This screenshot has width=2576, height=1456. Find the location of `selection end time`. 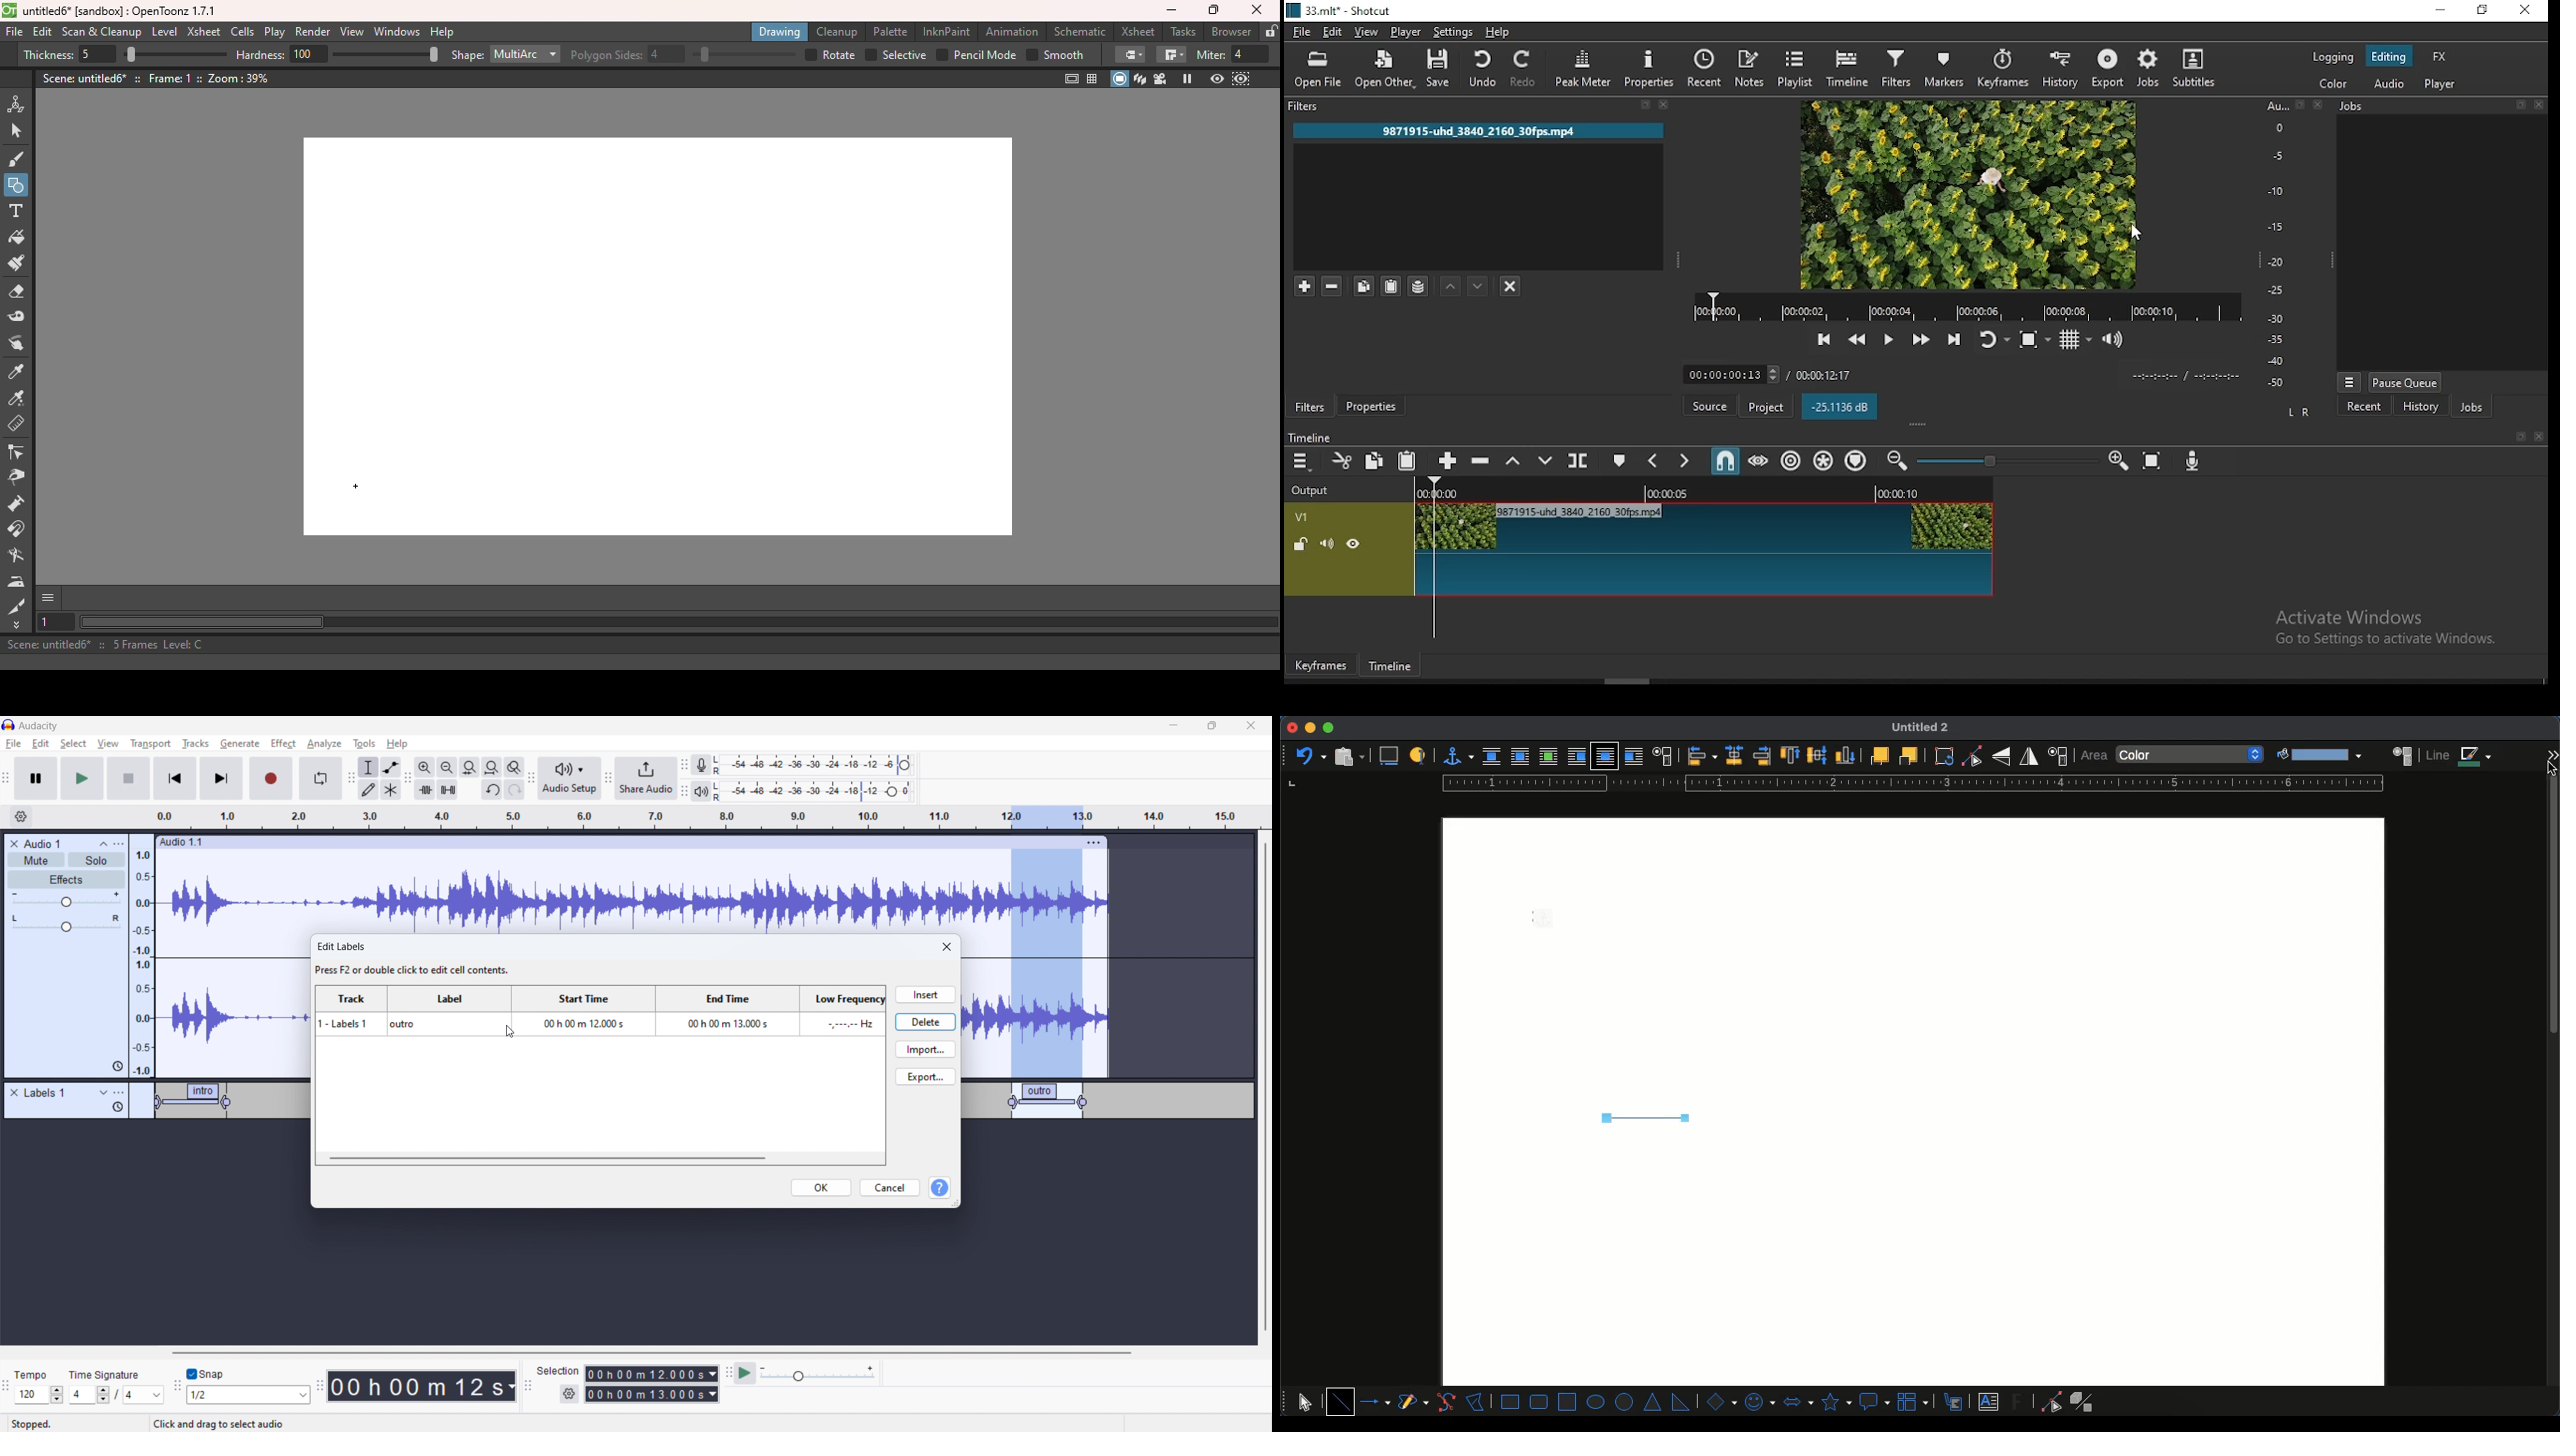

selection end time is located at coordinates (653, 1394).